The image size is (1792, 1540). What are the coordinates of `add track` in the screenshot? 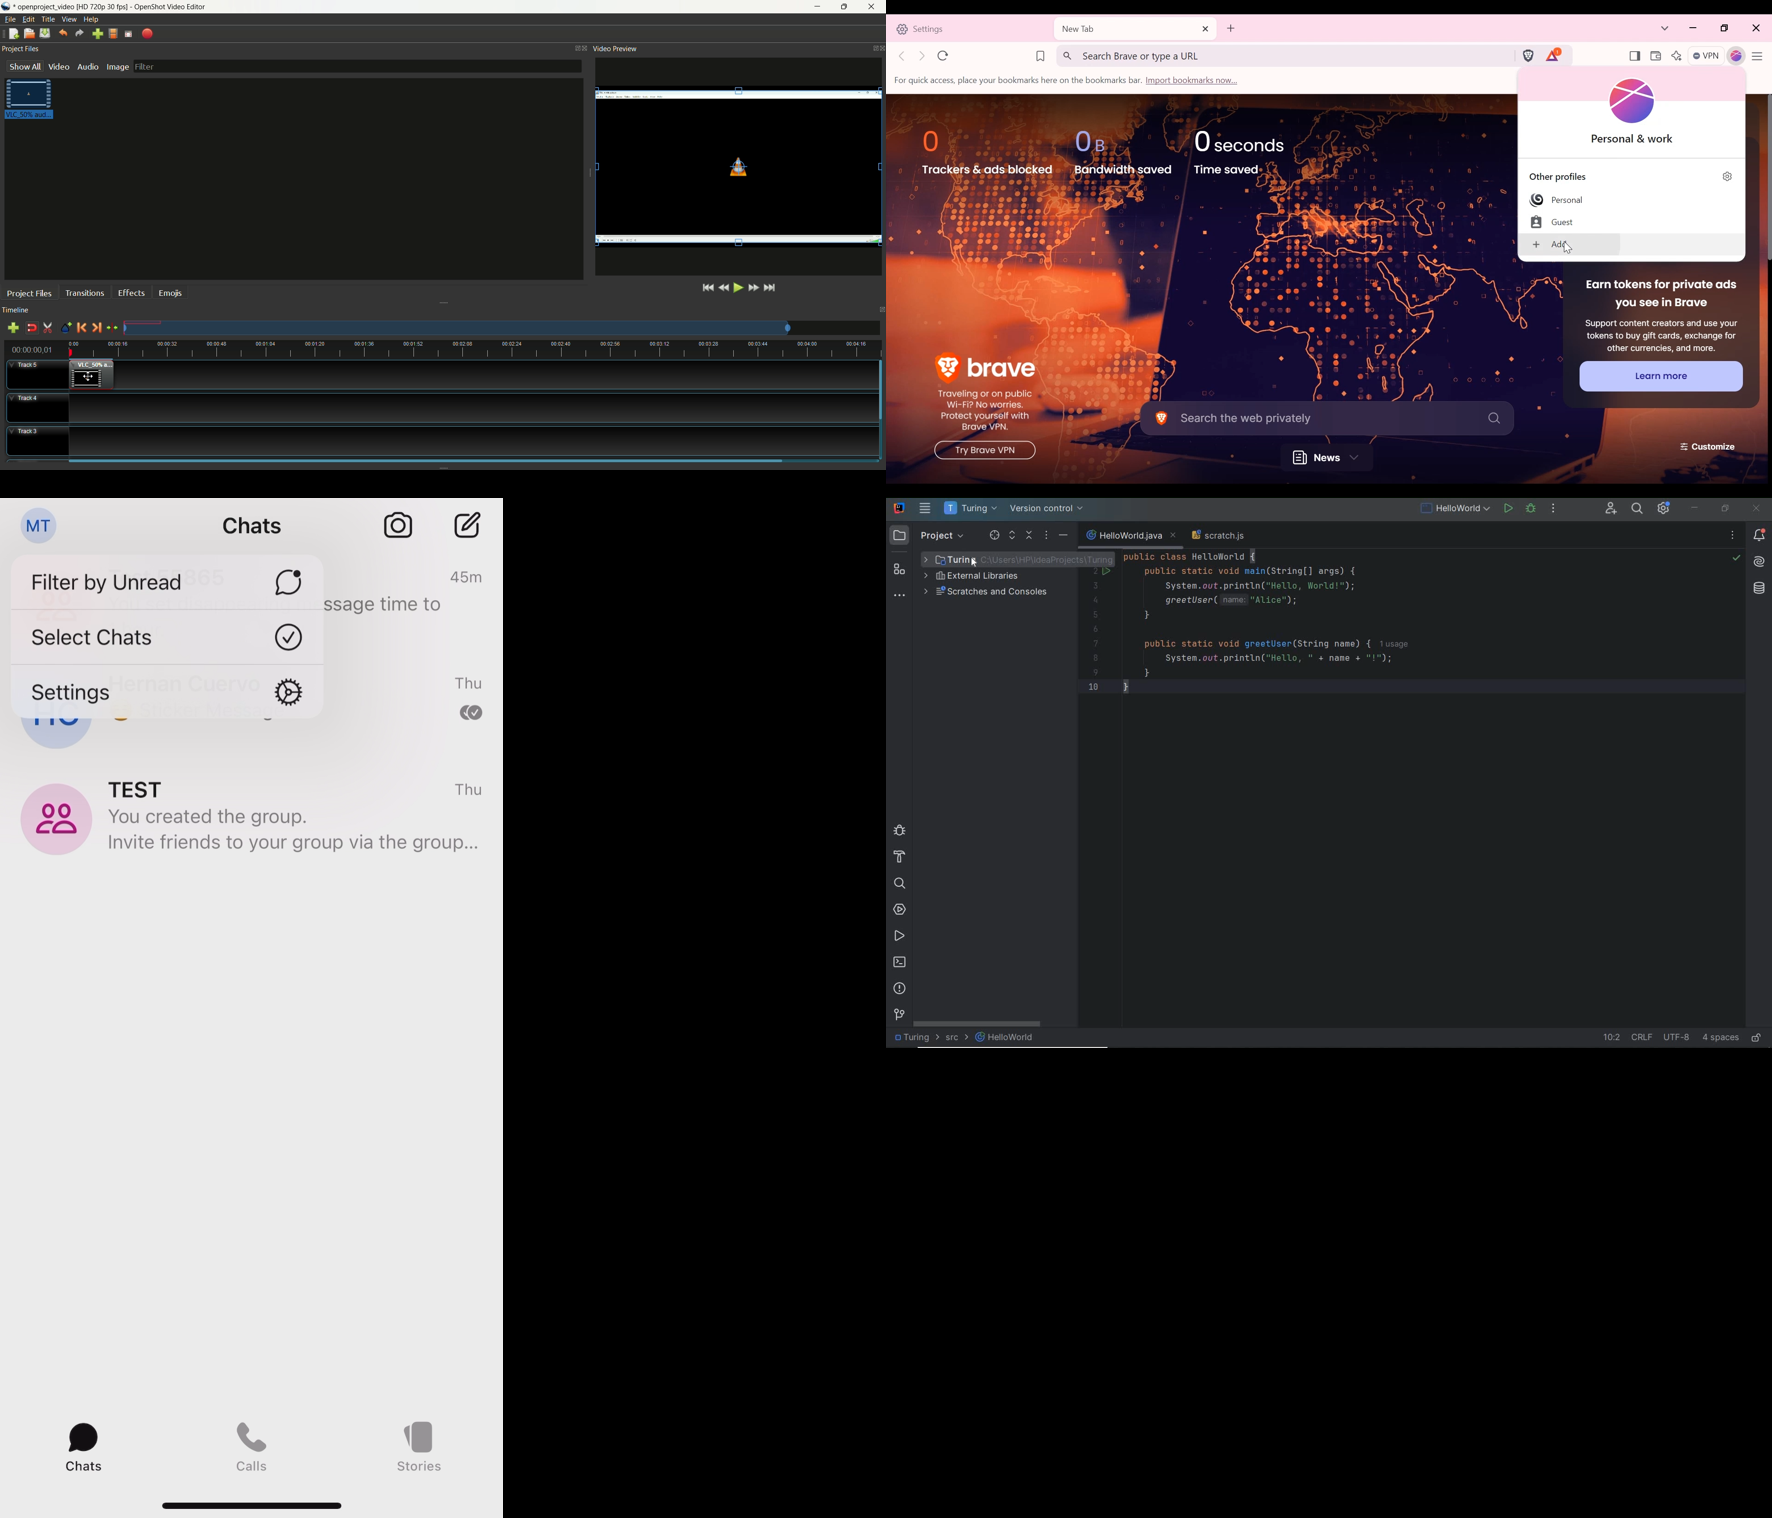 It's located at (13, 328).